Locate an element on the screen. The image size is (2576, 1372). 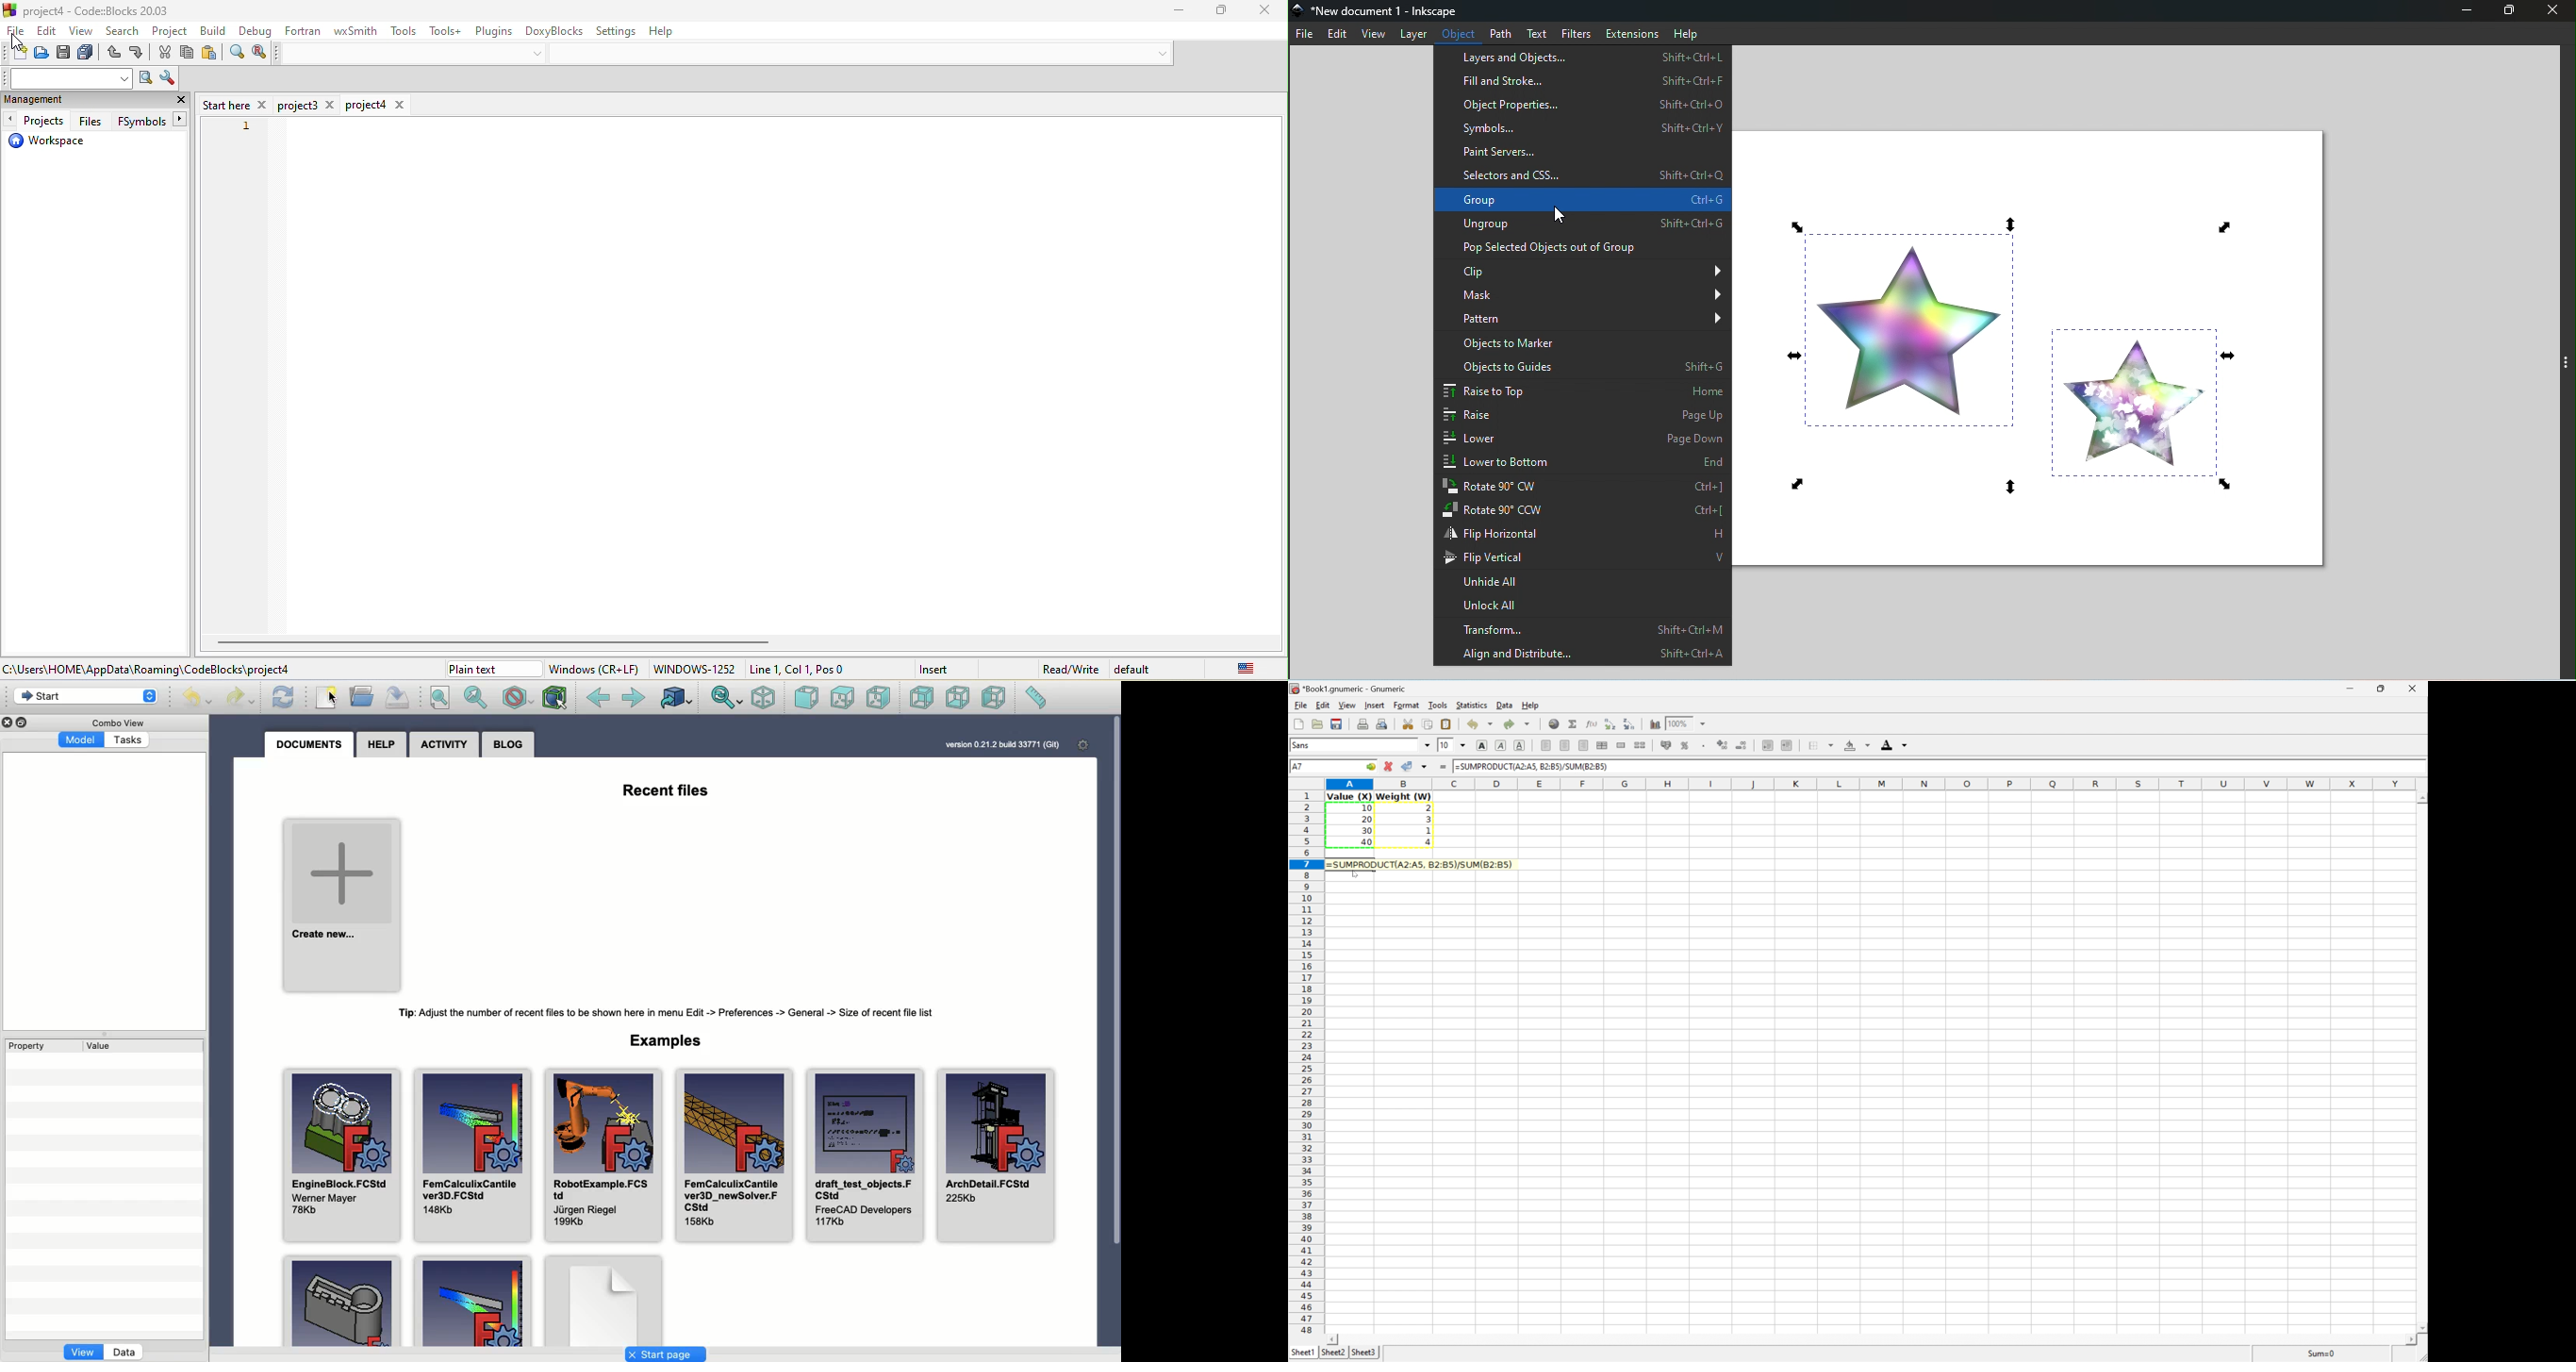
Tools is located at coordinates (1440, 705).